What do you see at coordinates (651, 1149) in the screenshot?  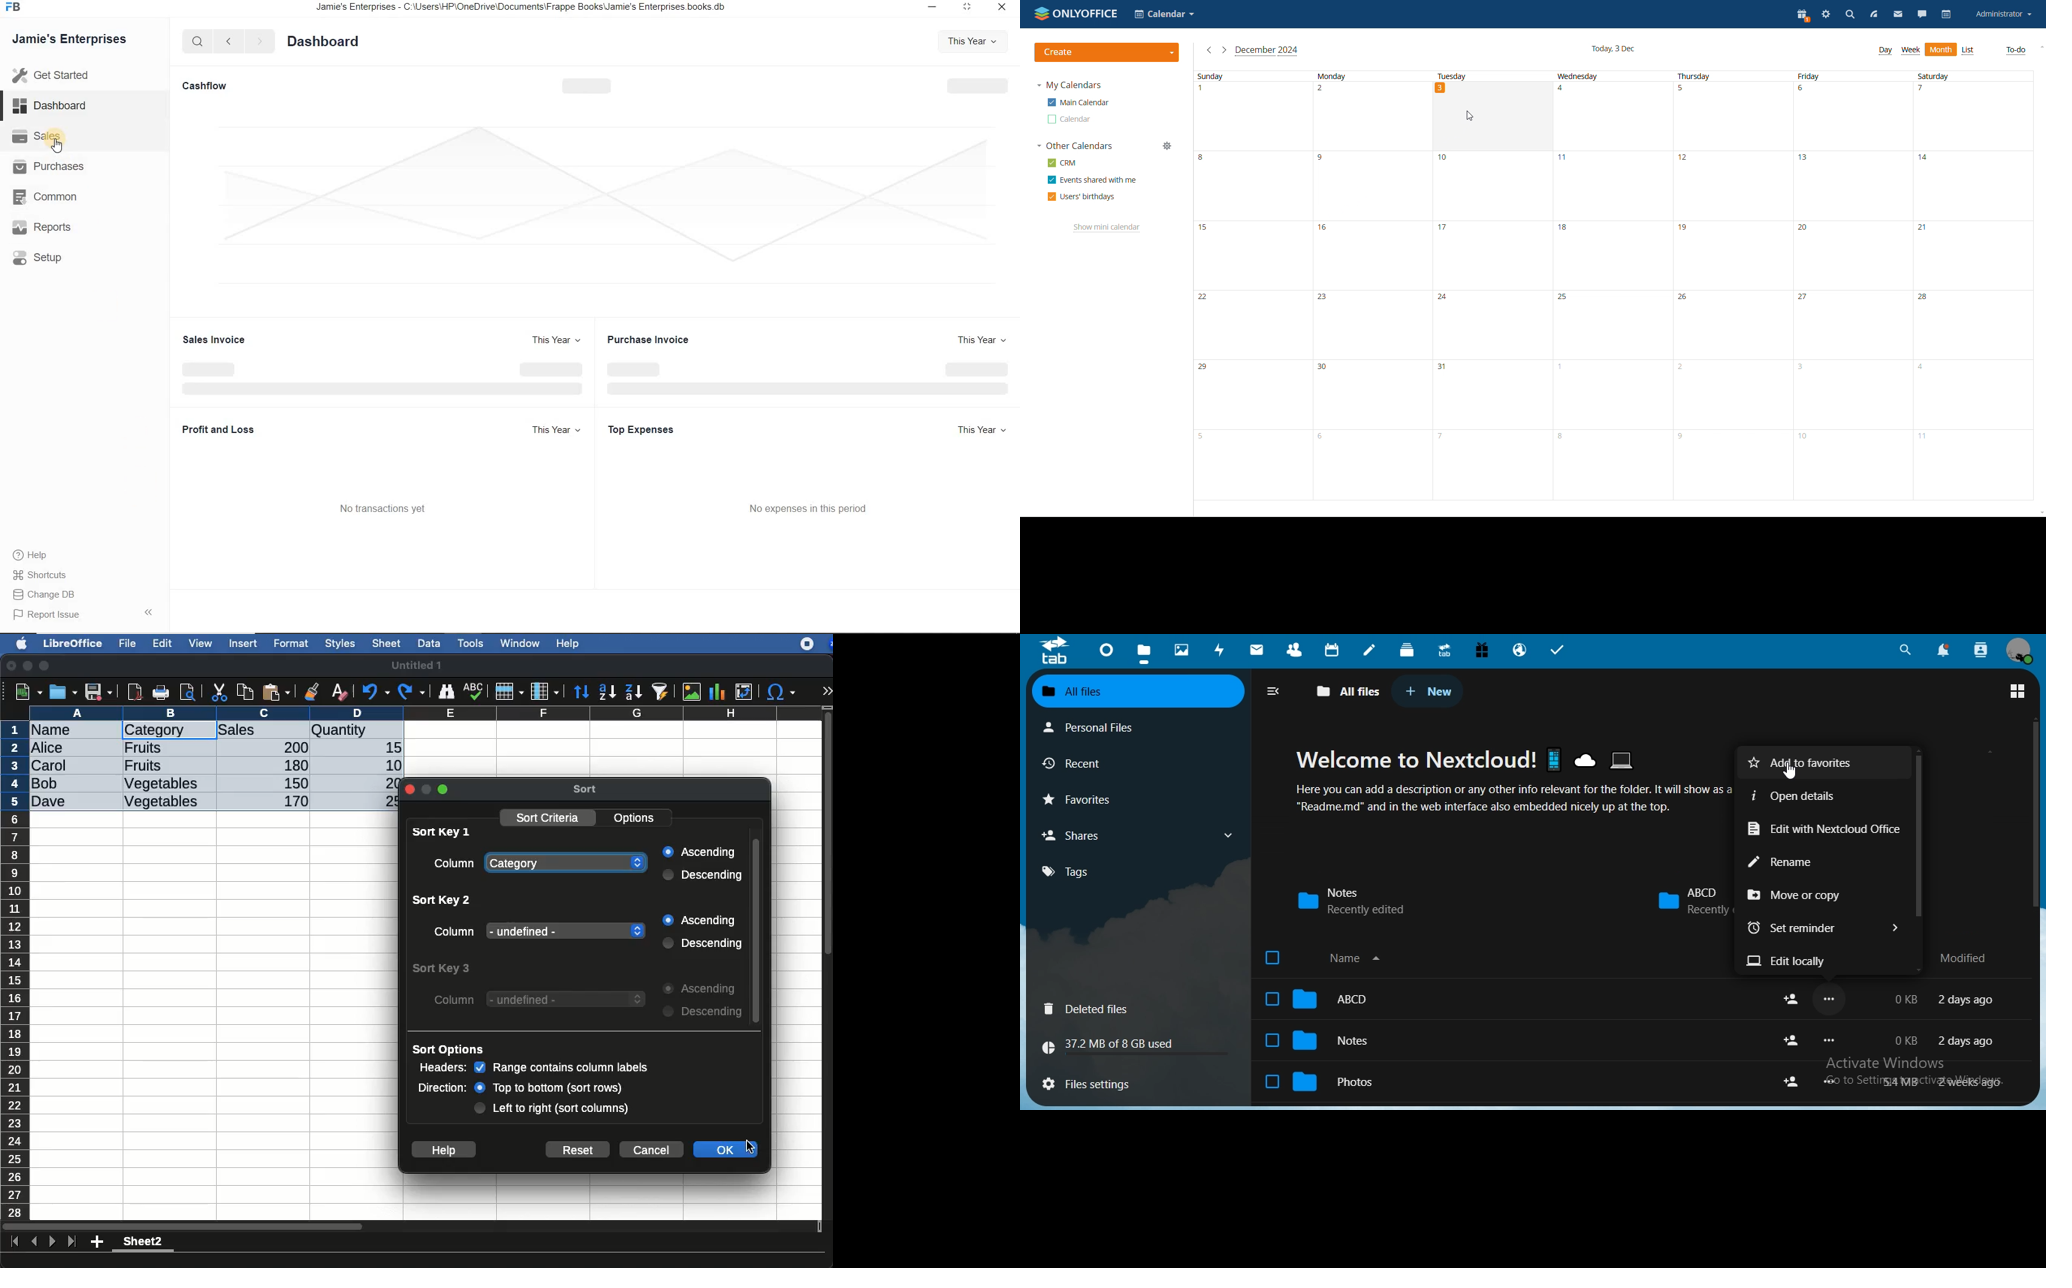 I see `cancel ` at bounding box center [651, 1149].